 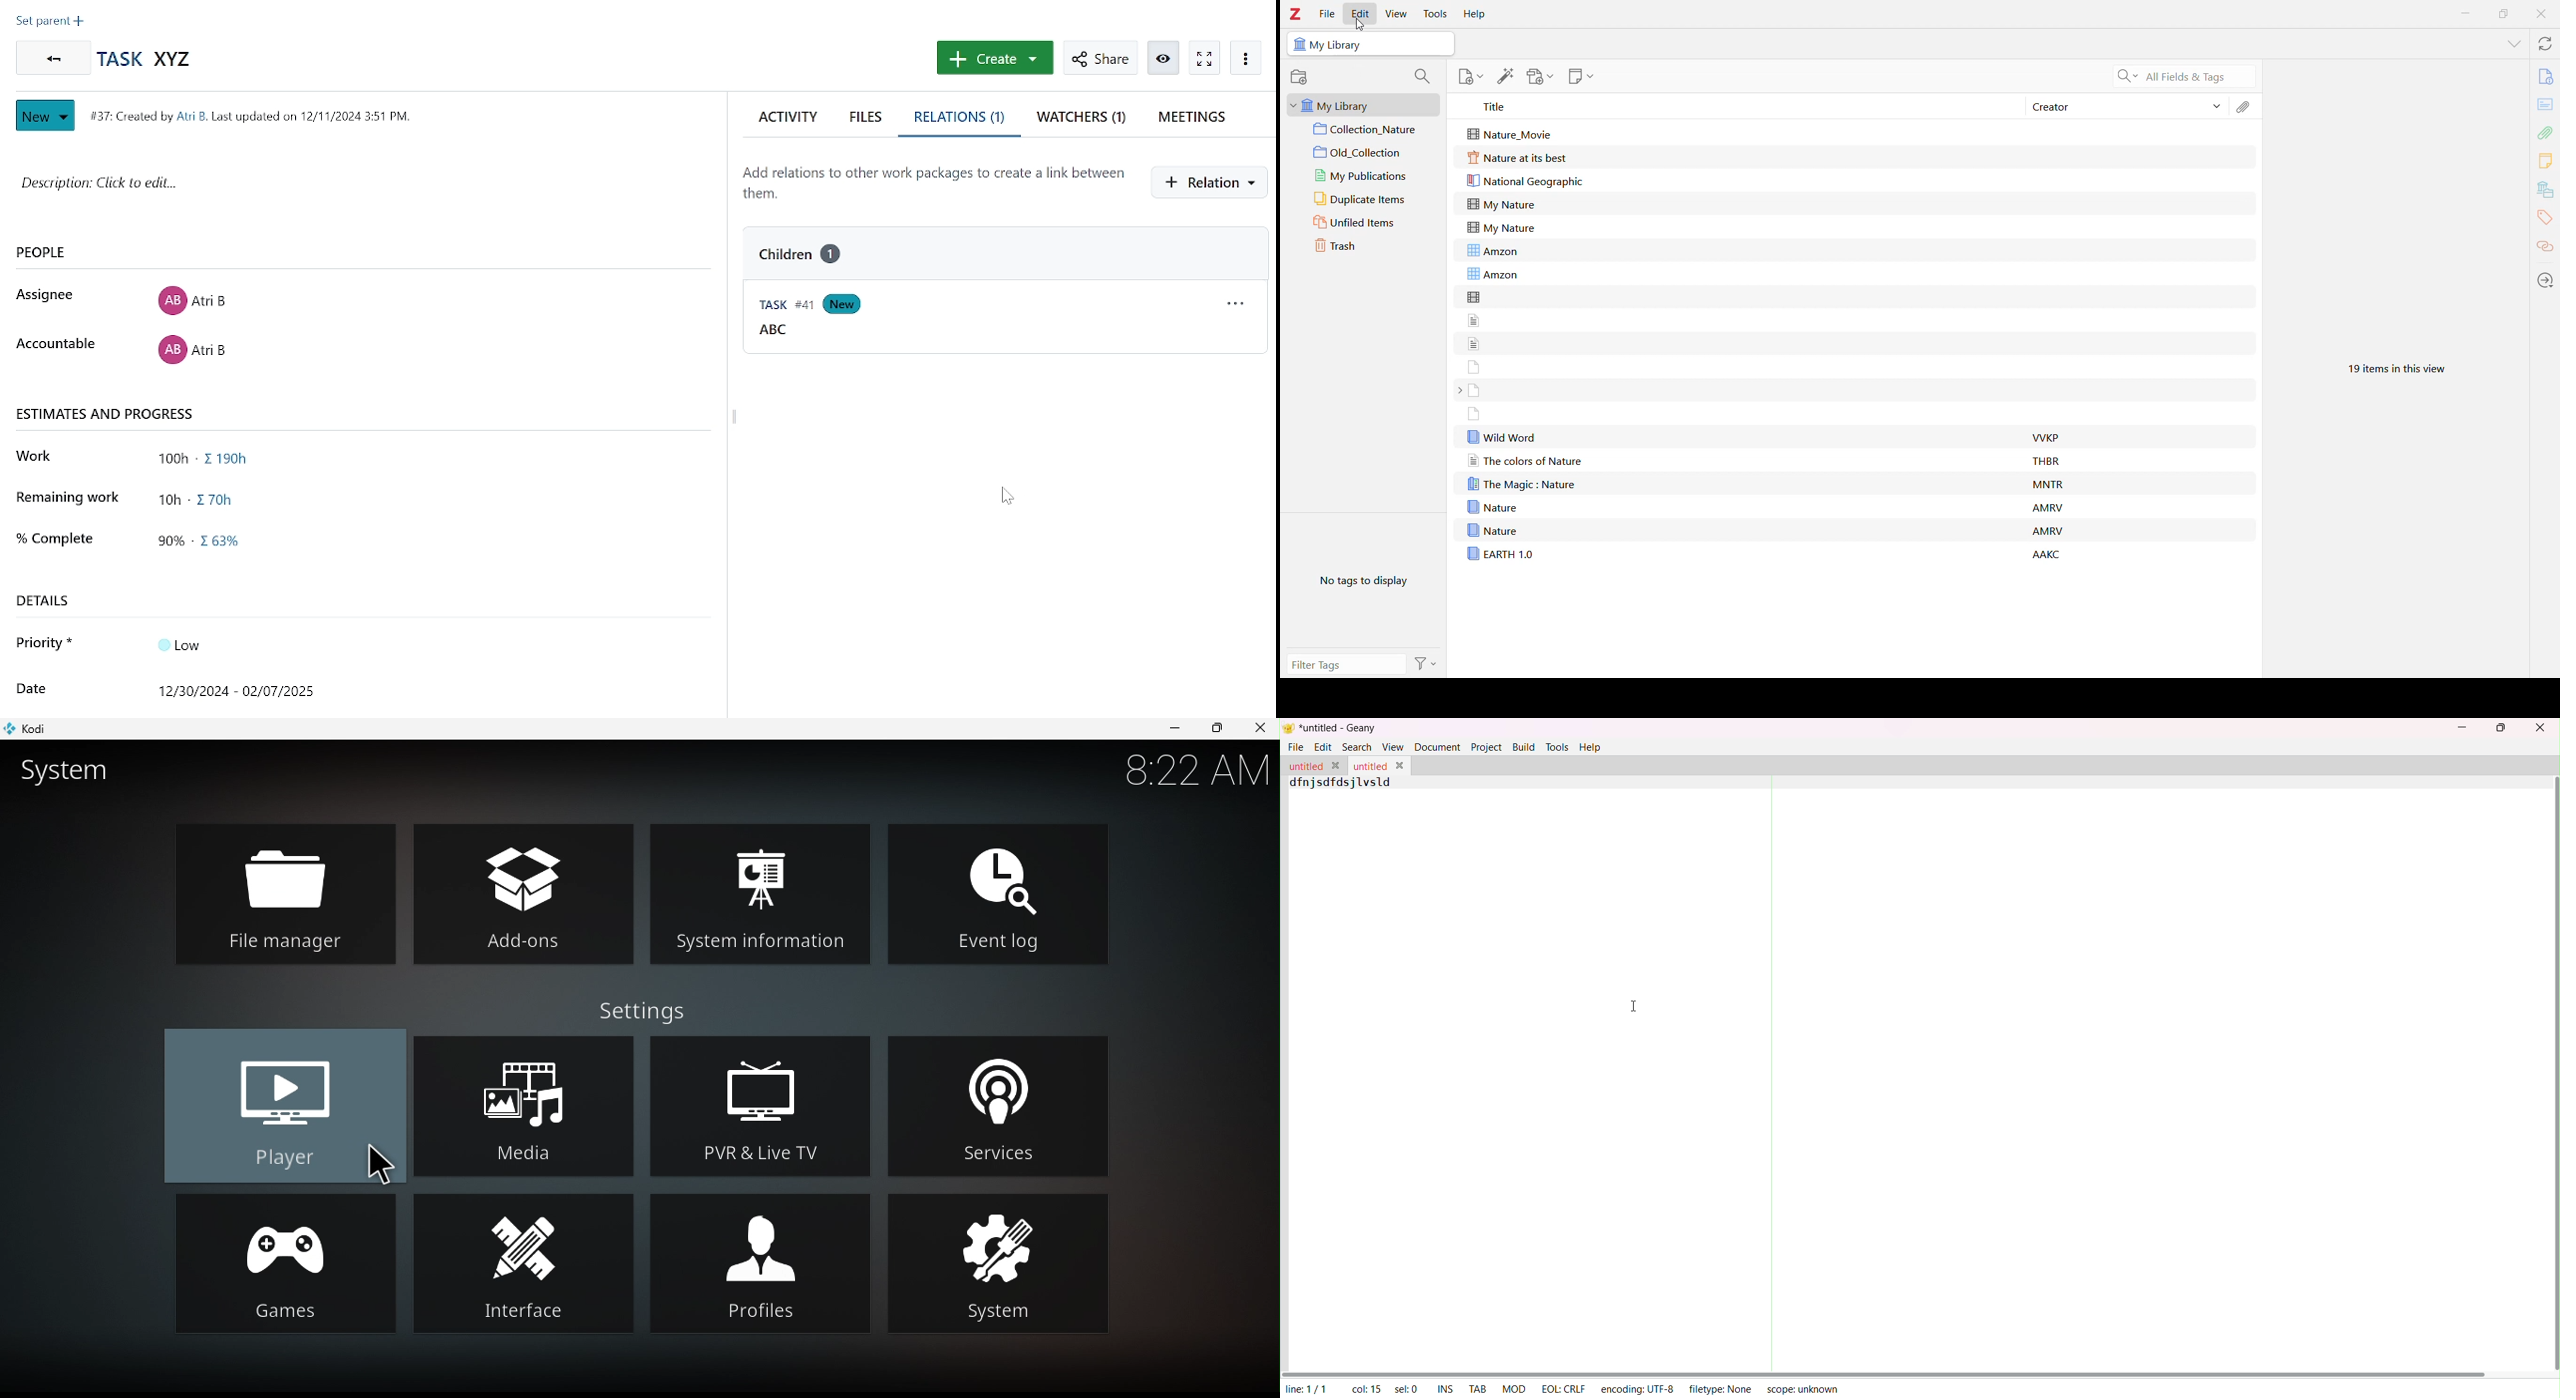 What do you see at coordinates (1298, 45) in the screenshot?
I see `icon` at bounding box center [1298, 45].